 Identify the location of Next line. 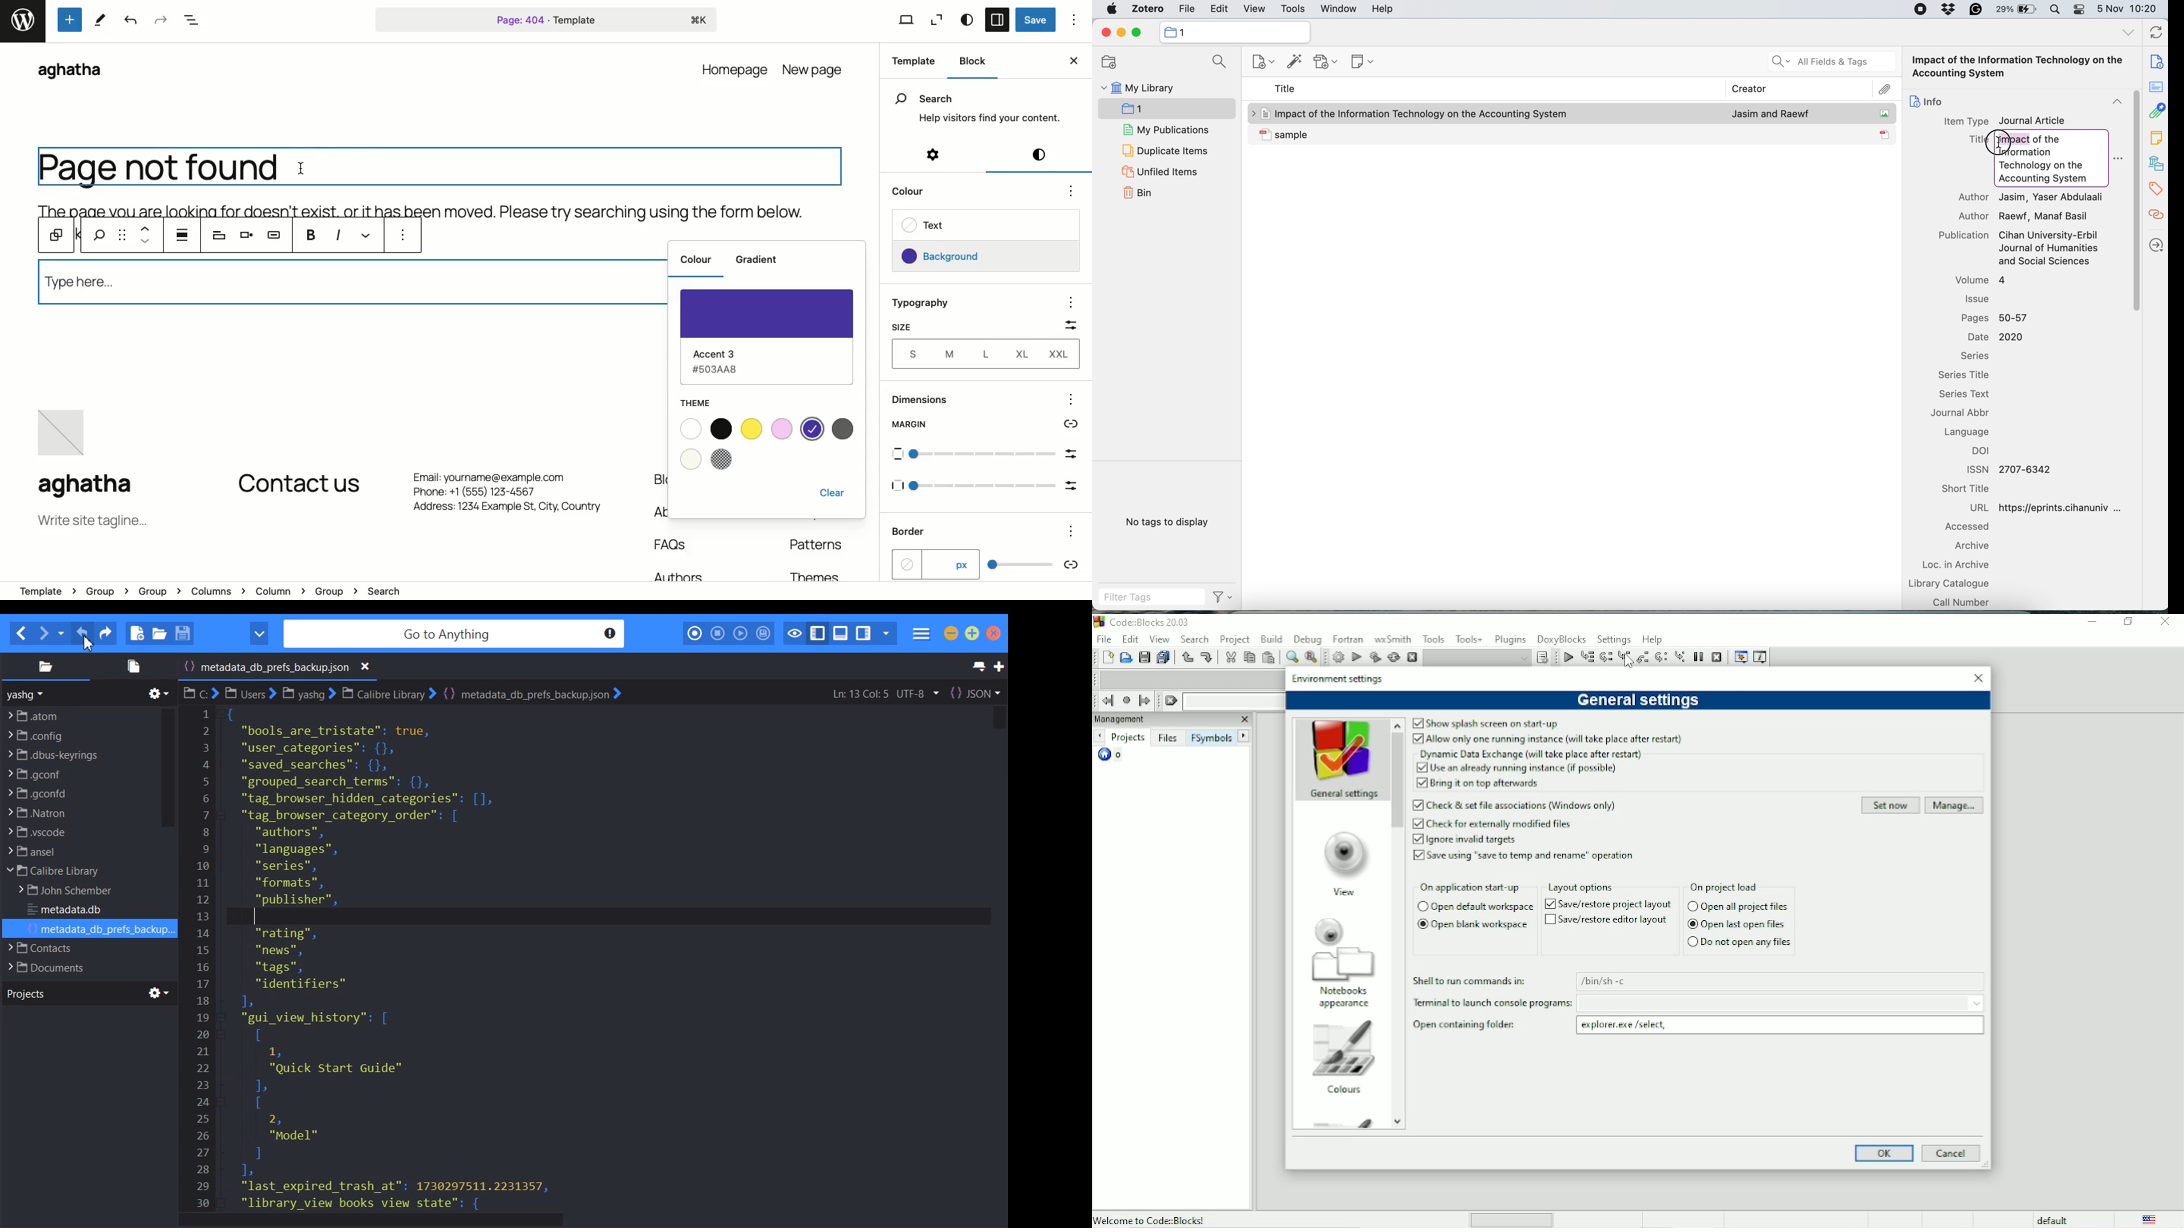
(1605, 658).